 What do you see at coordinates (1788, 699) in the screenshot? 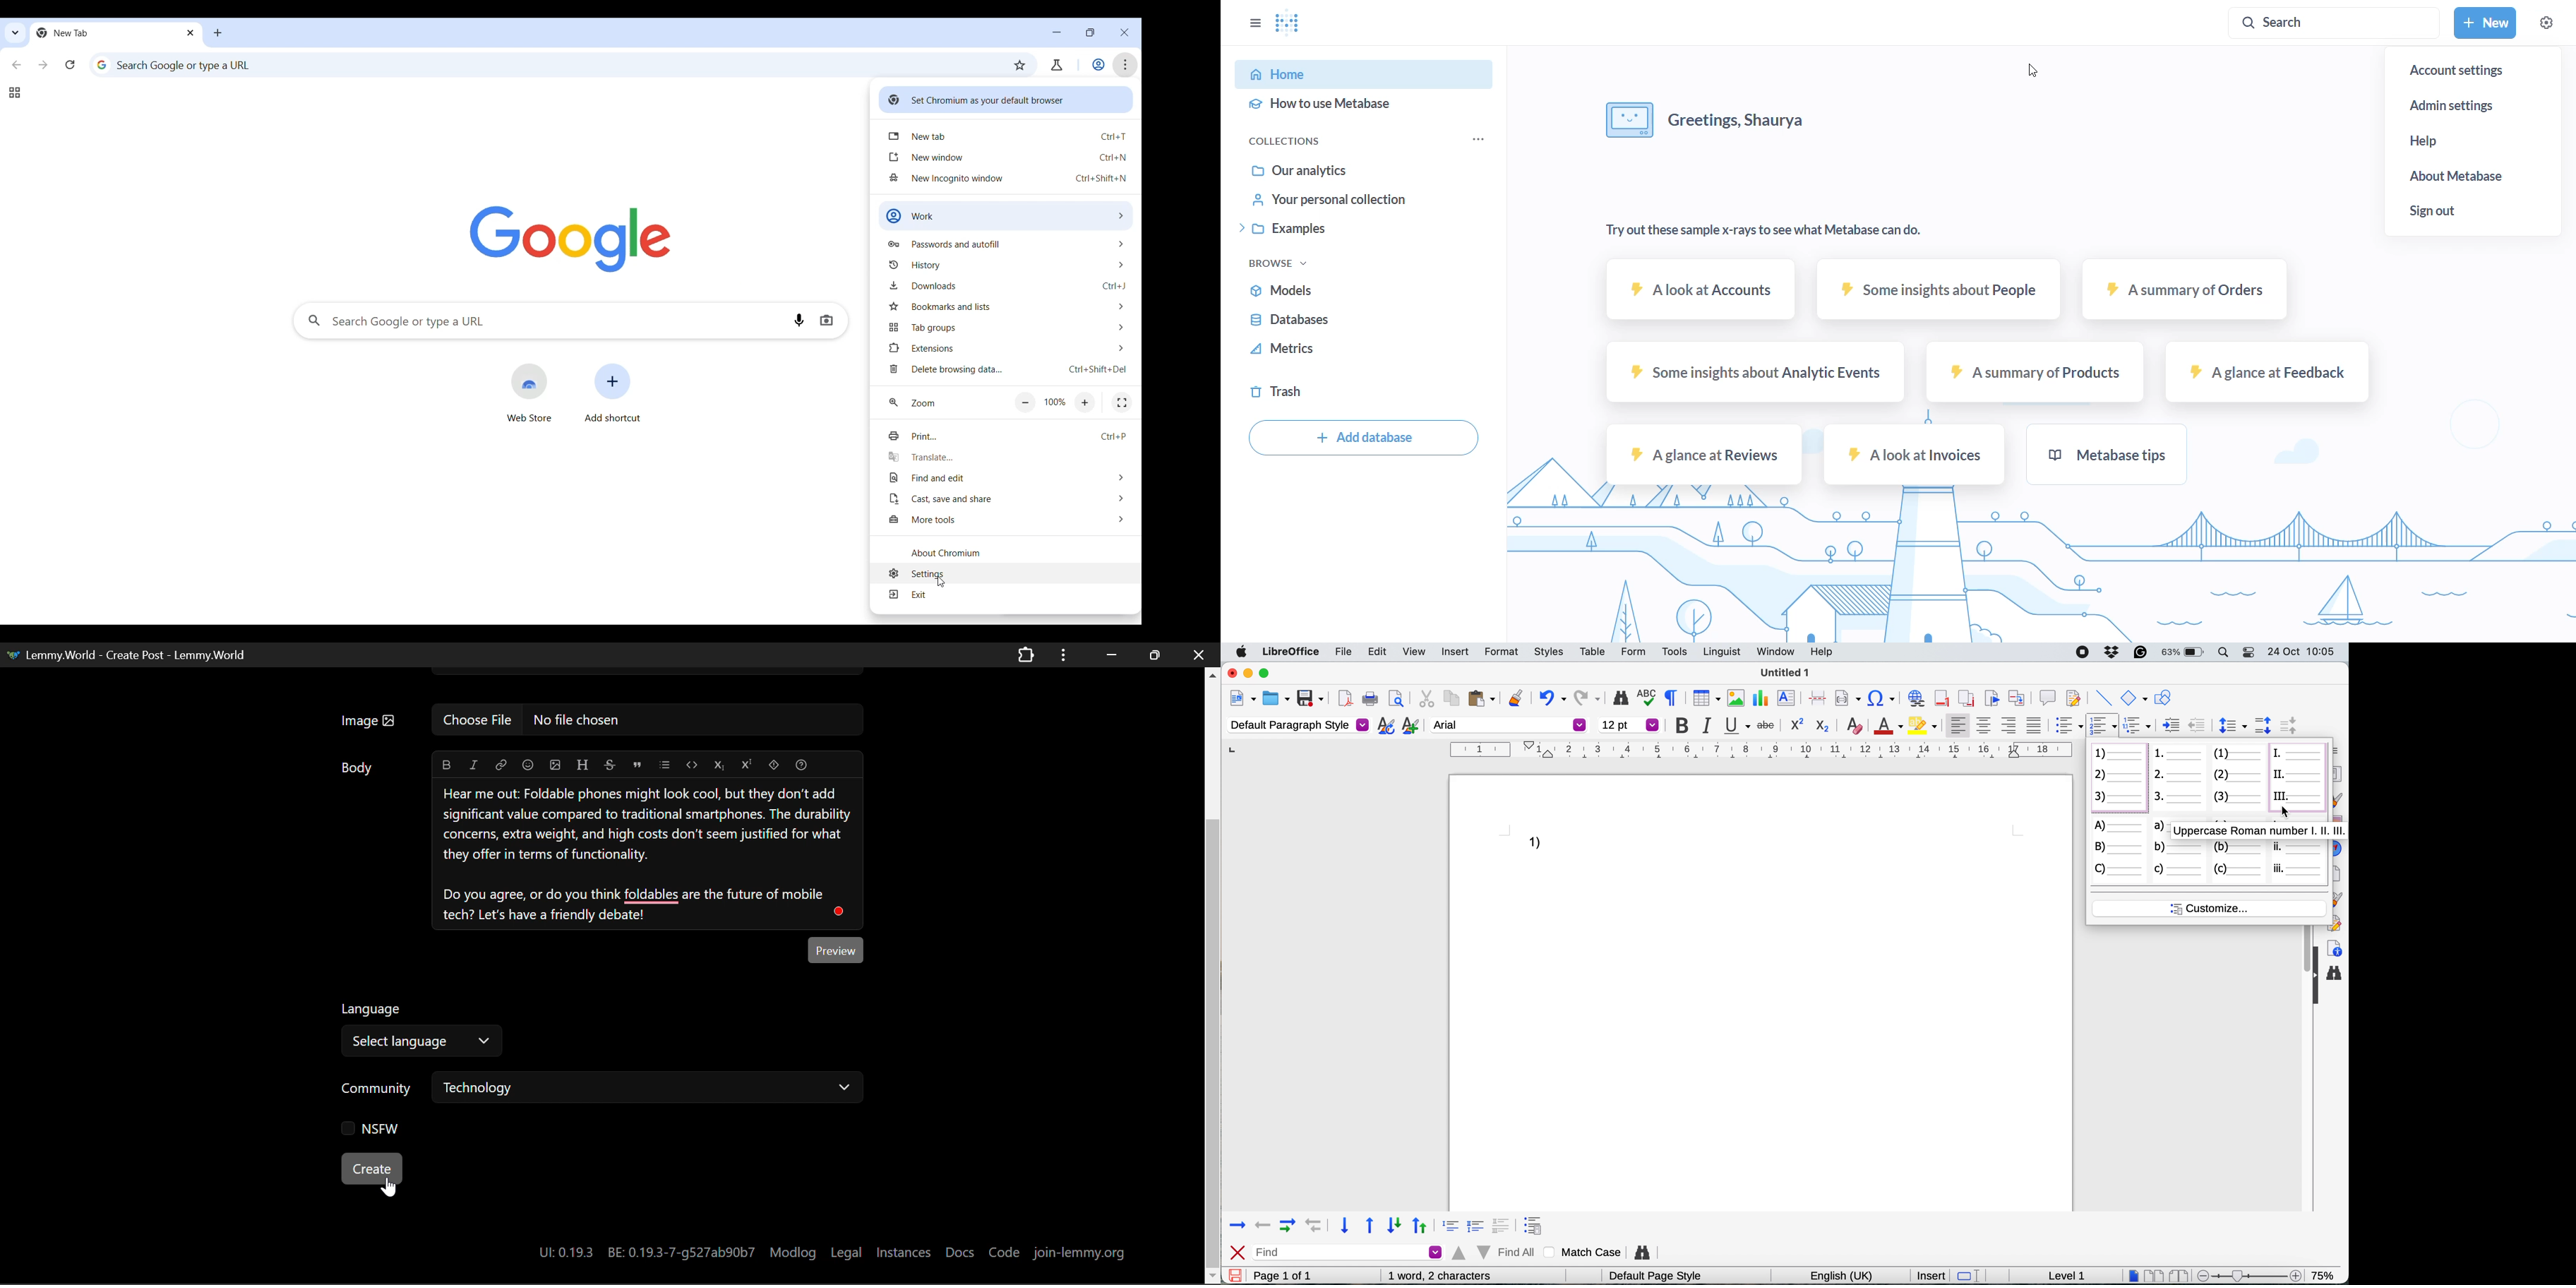
I see `insert text` at bounding box center [1788, 699].